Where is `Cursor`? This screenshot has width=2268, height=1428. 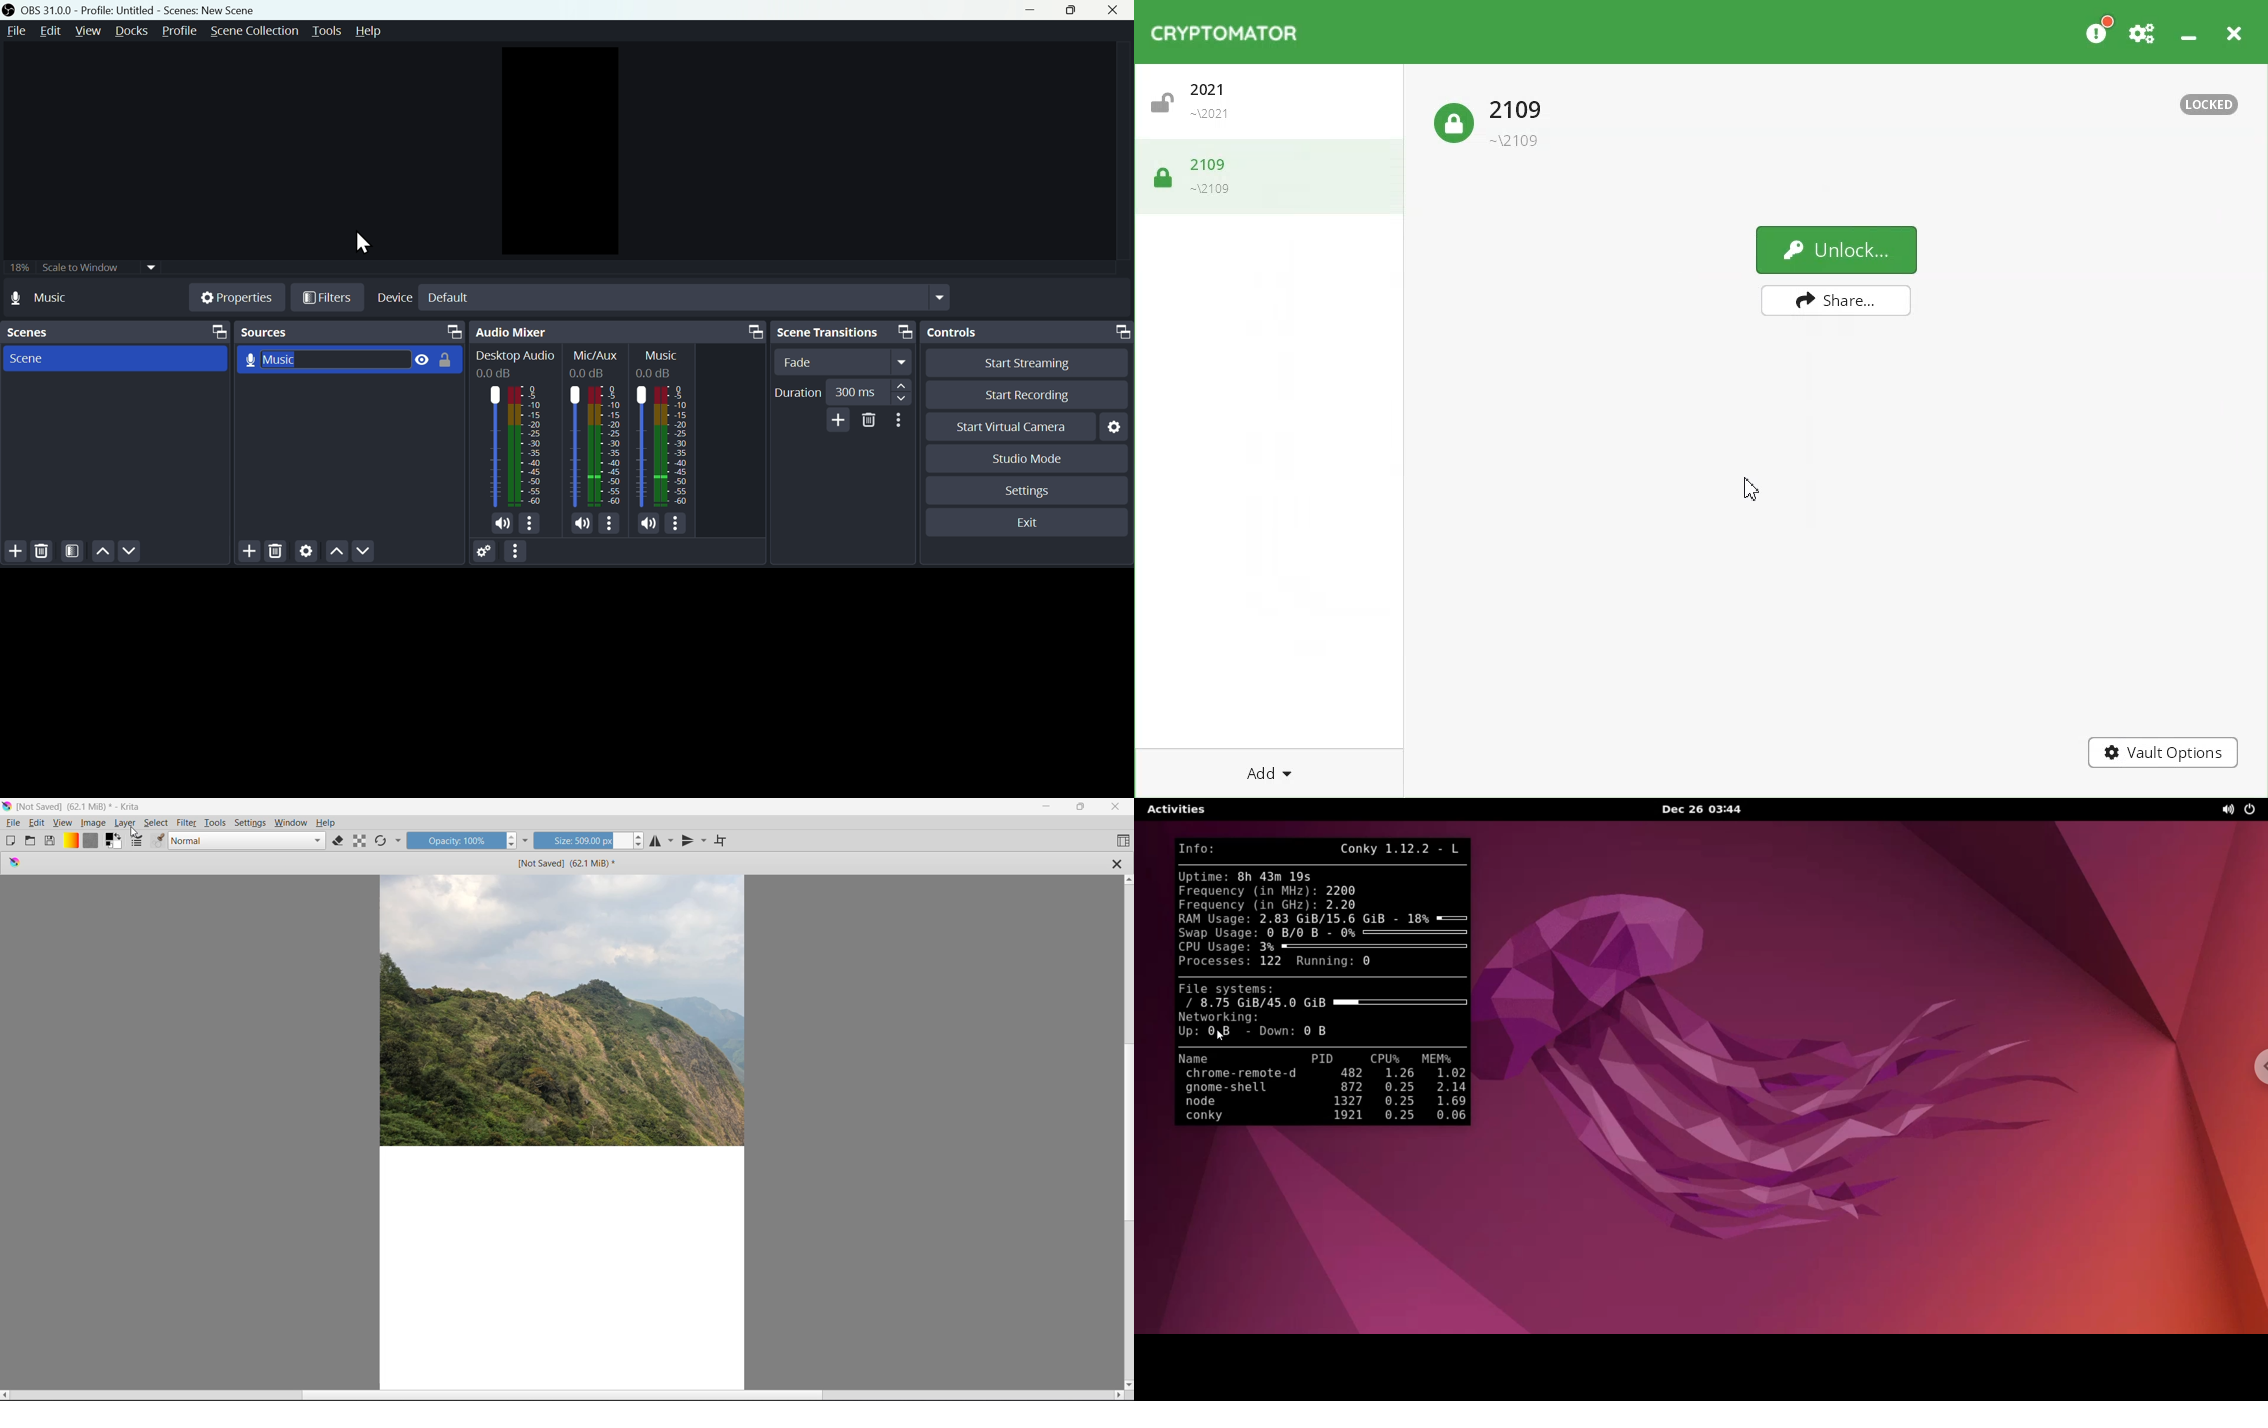 Cursor is located at coordinates (354, 238).